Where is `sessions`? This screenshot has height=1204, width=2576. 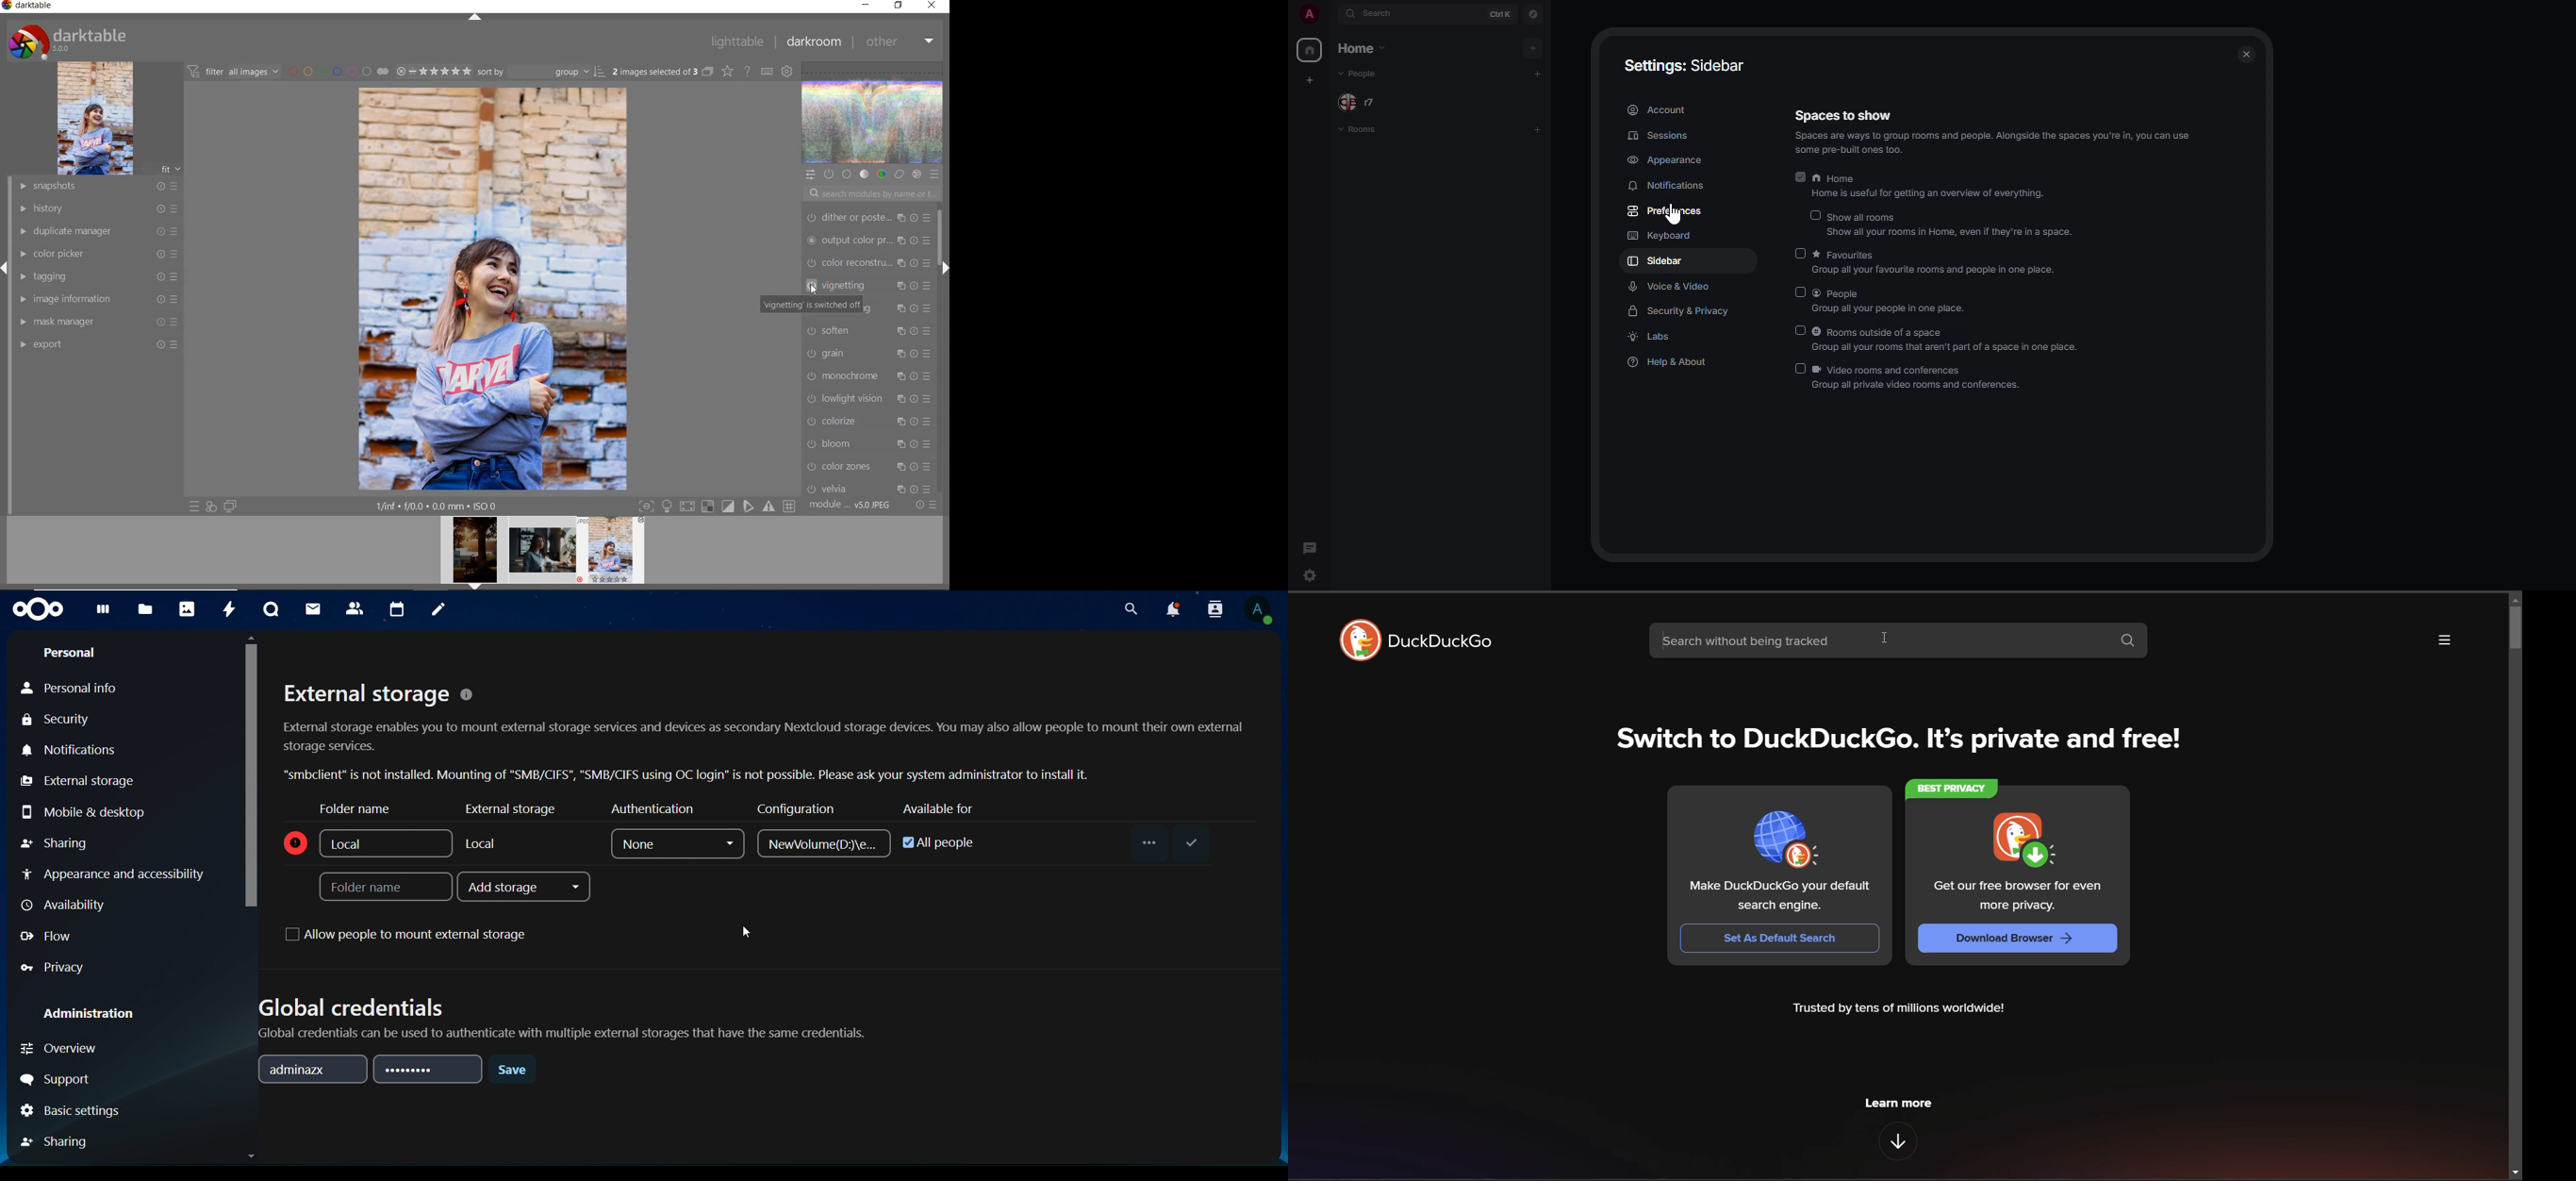 sessions is located at coordinates (1659, 136).